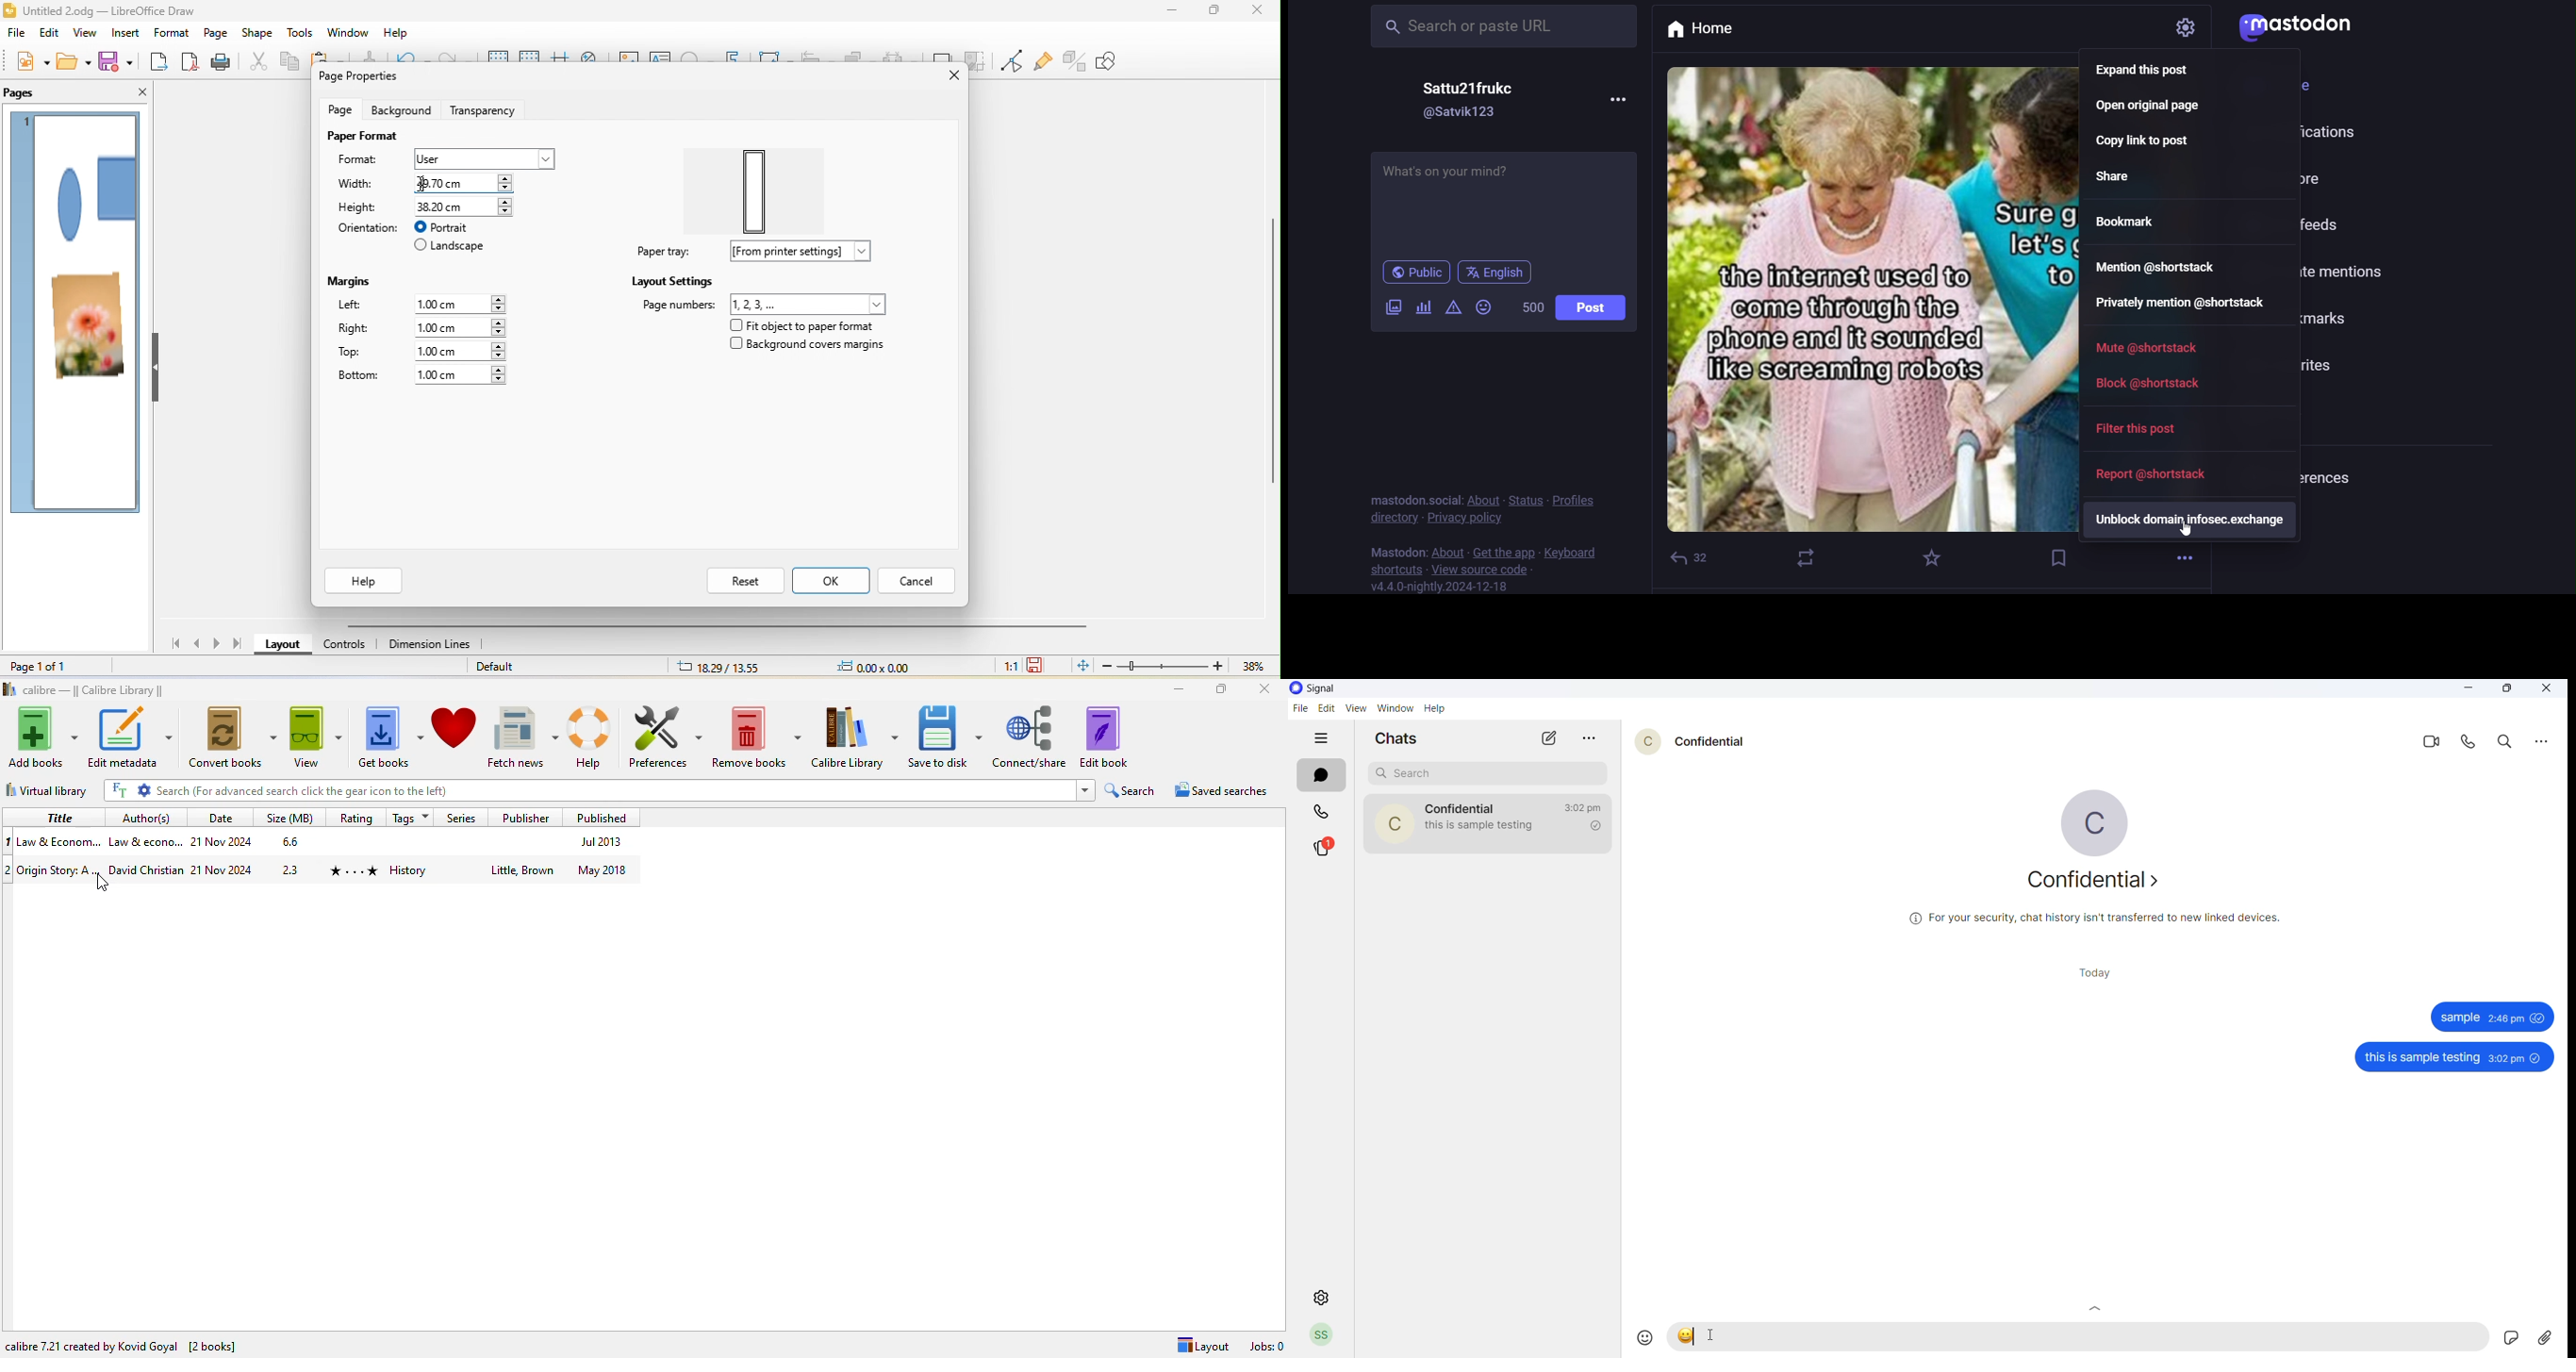 Image resolution: width=2576 pixels, height=1372 pixels. I want to click on size (MB), so click(289, 818).